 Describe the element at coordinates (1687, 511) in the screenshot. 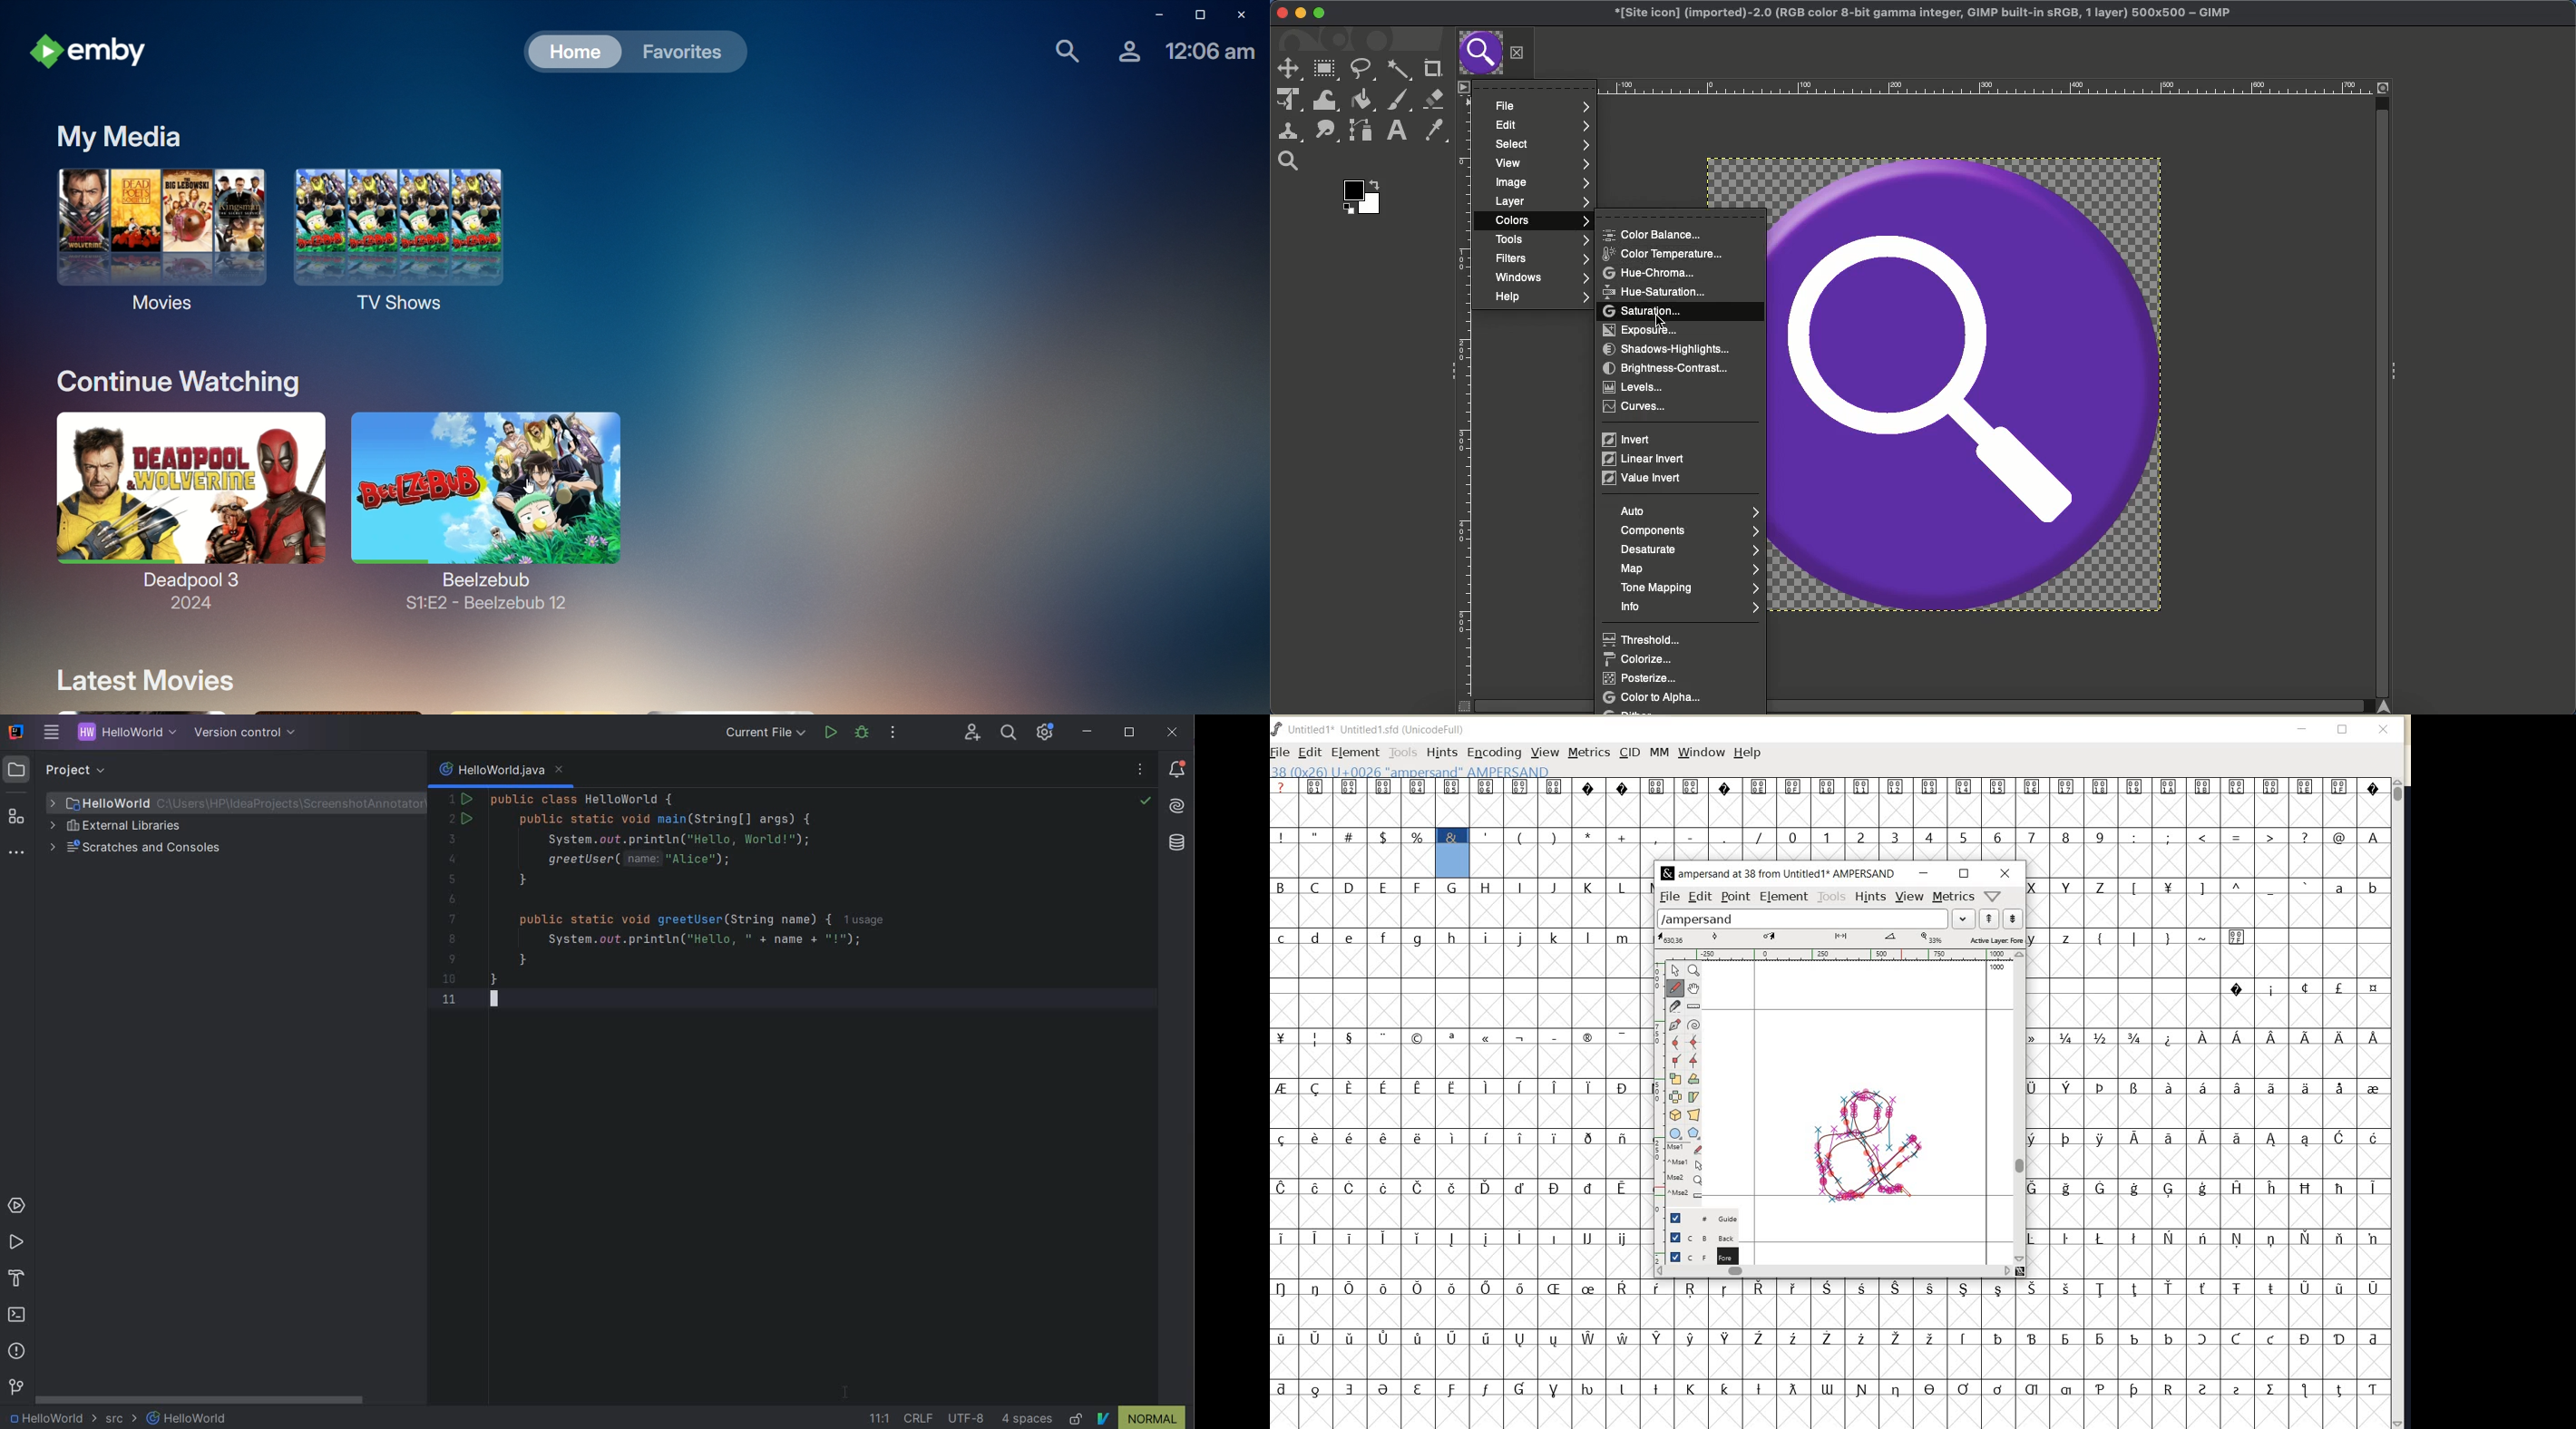

I see `Auto` at that location.